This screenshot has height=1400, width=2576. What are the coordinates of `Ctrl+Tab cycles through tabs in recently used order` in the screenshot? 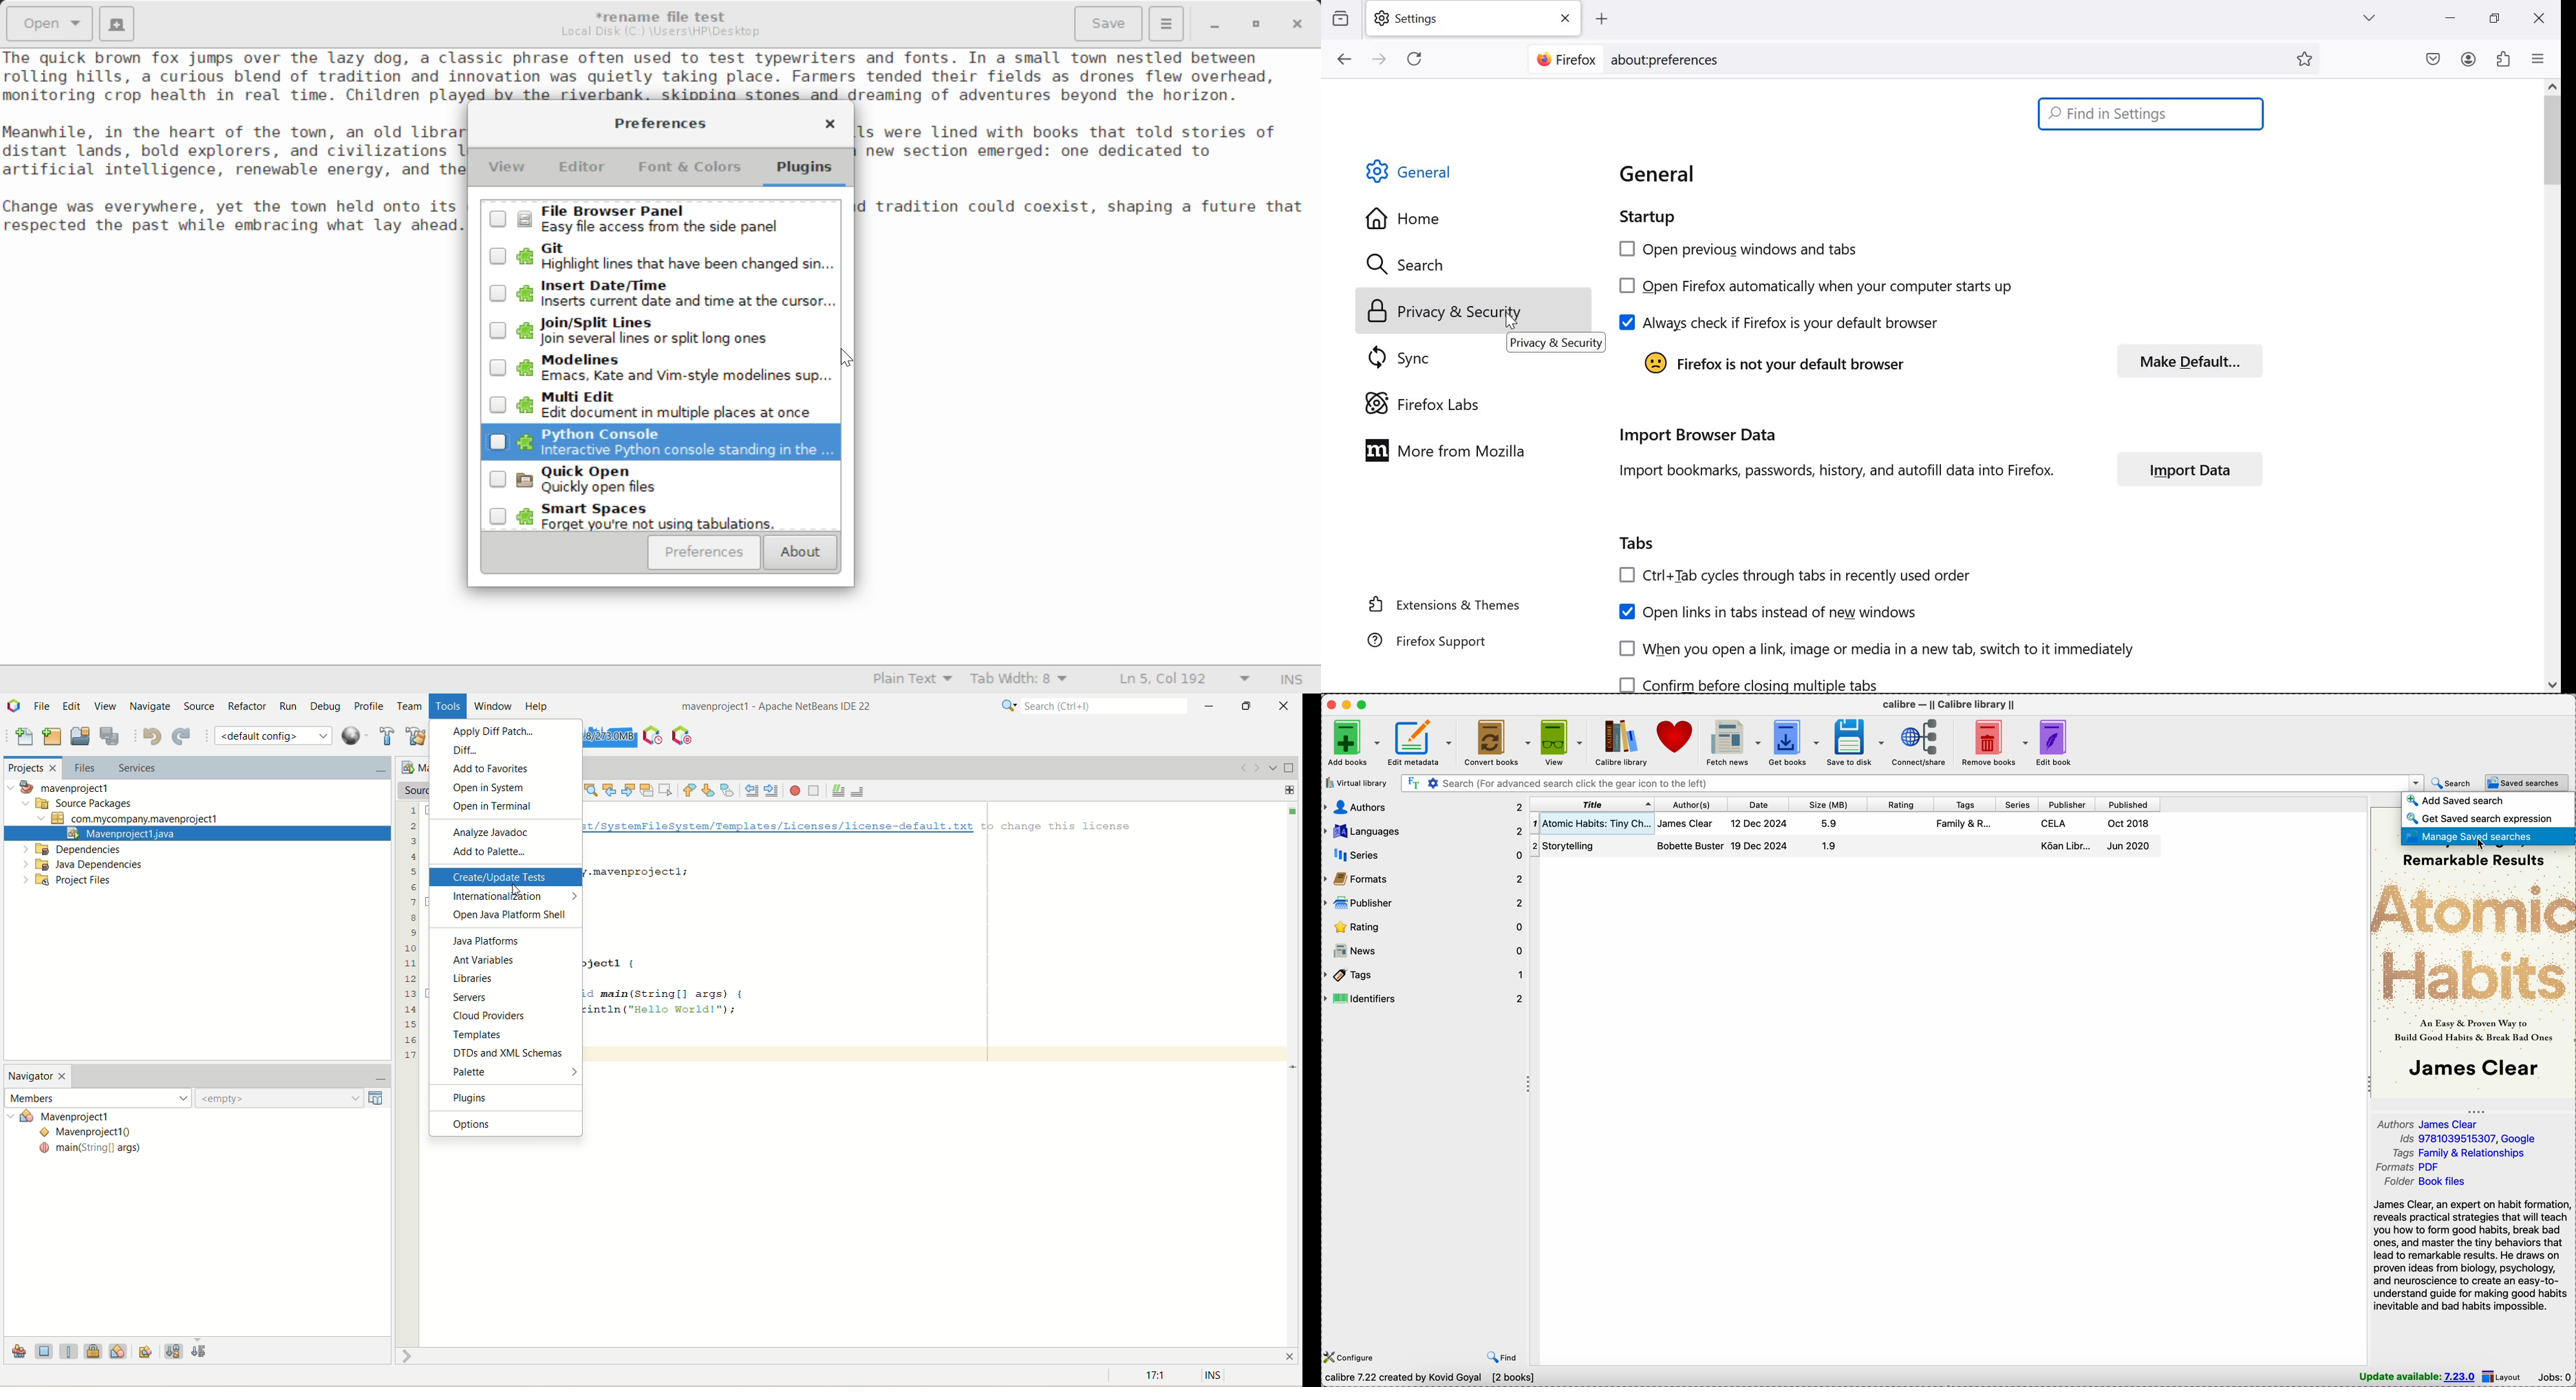 It's located at (1795, 574).